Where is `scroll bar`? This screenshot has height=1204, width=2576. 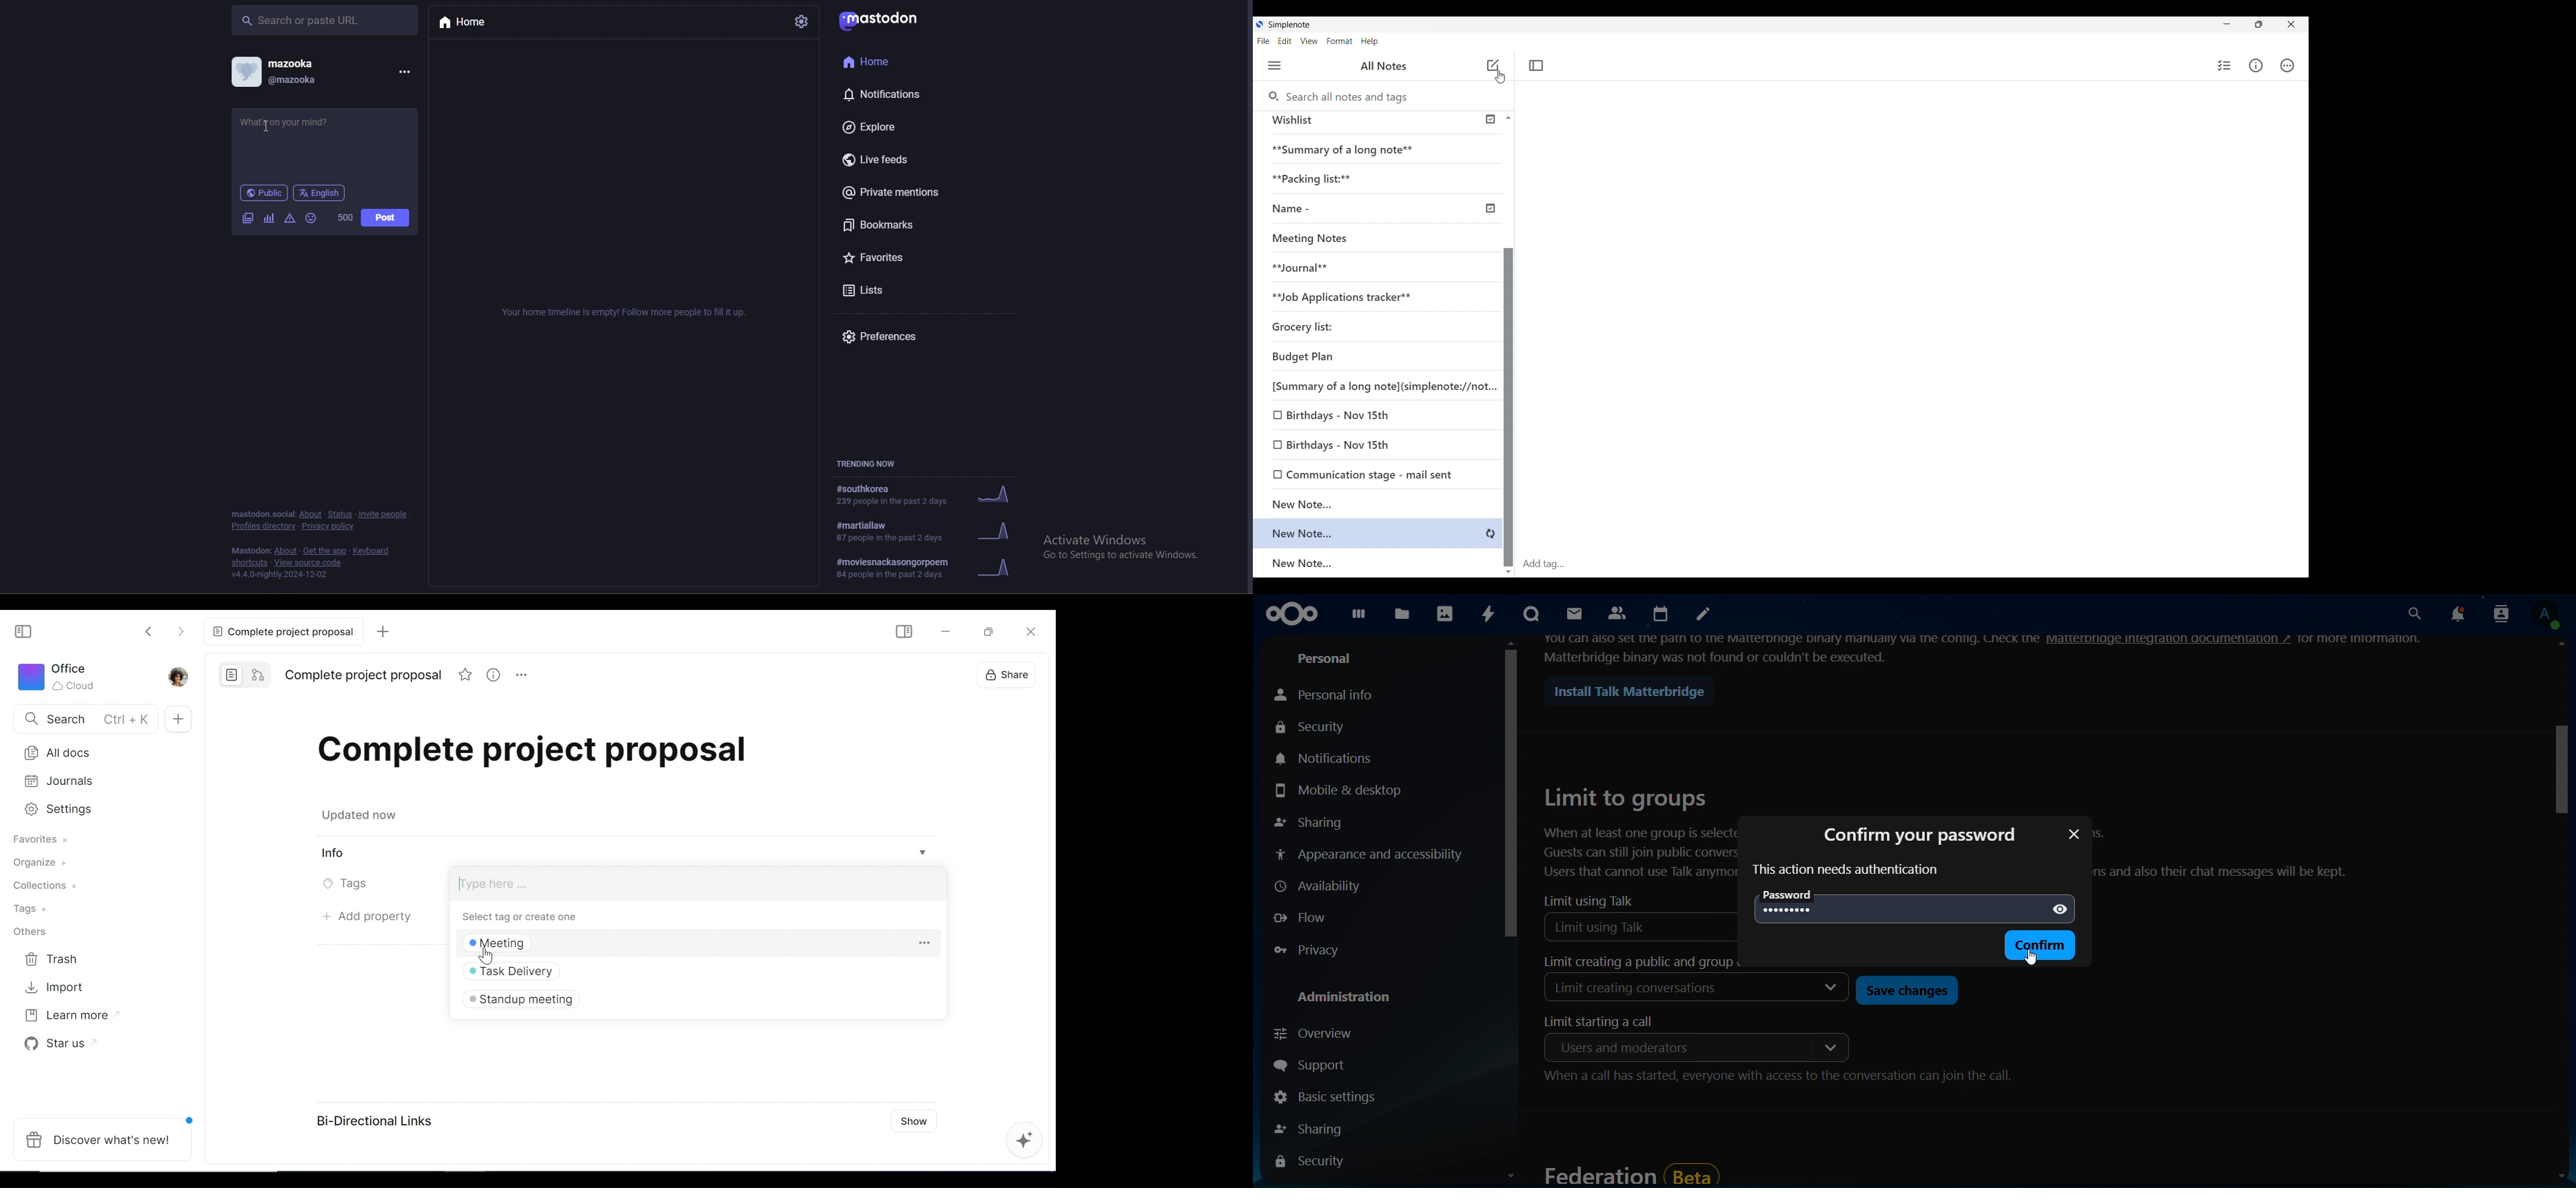 scroll bar is located at coordinates (2562, 914).